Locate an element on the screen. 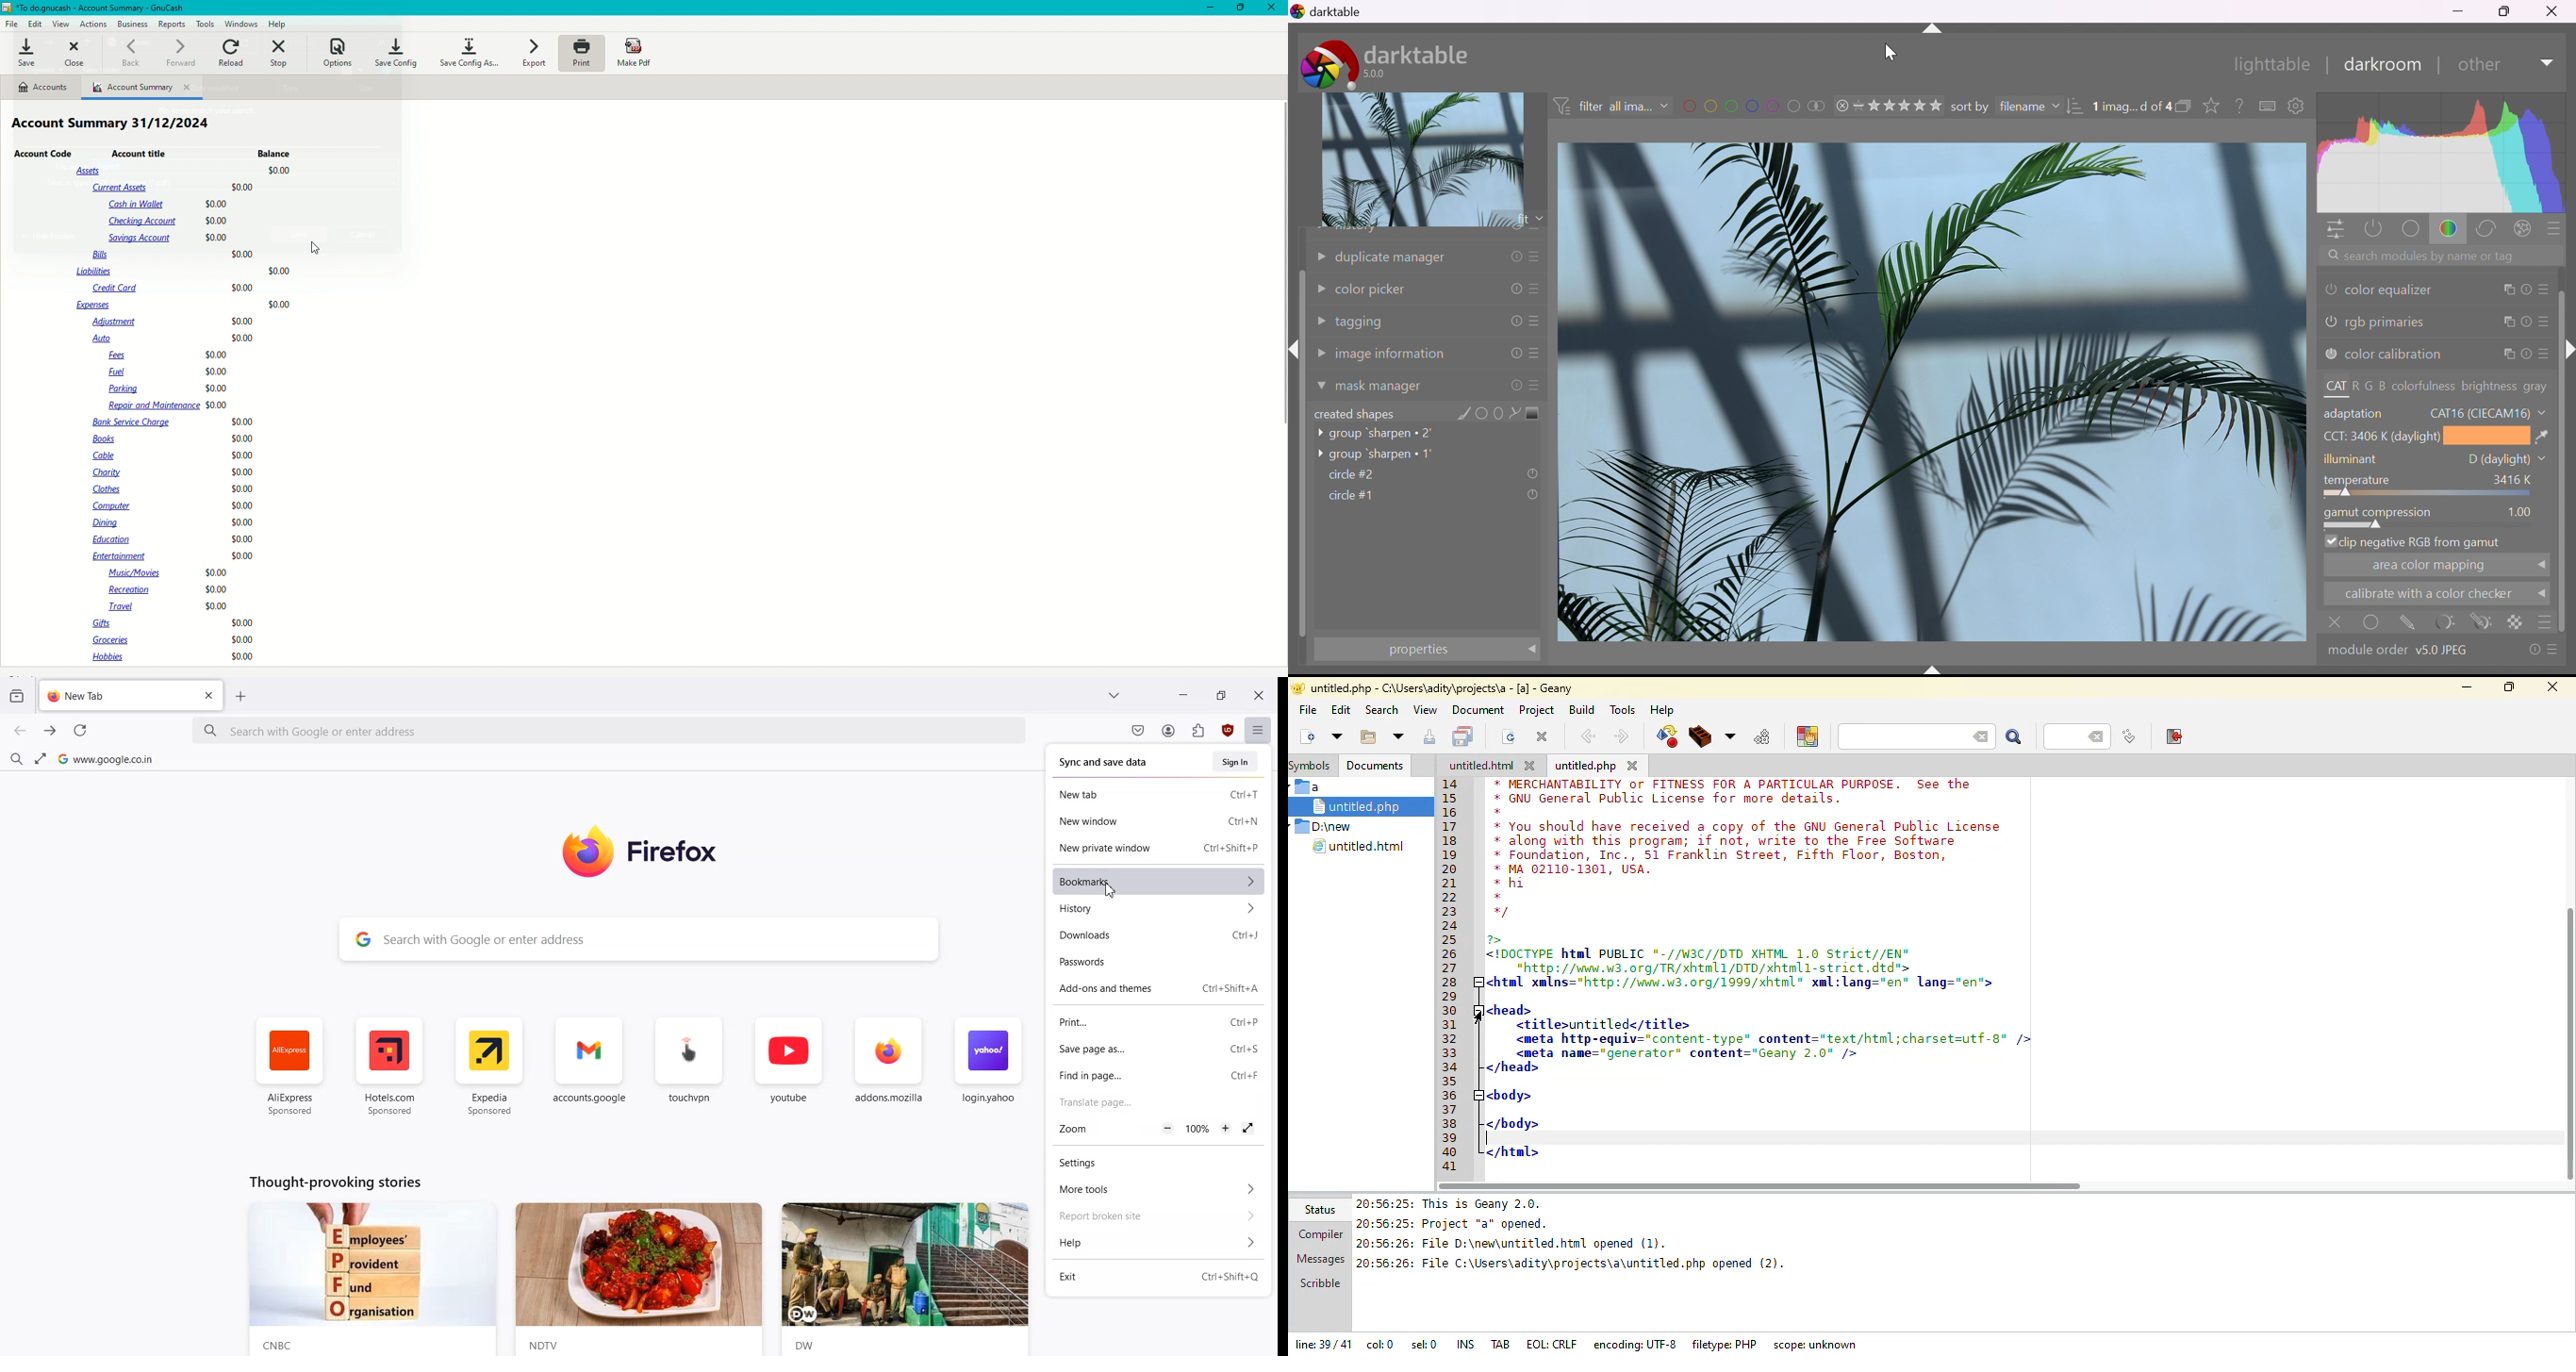 This screenshot has height=1372, width=2576. Search Bar is located at coordinates (640, 939).